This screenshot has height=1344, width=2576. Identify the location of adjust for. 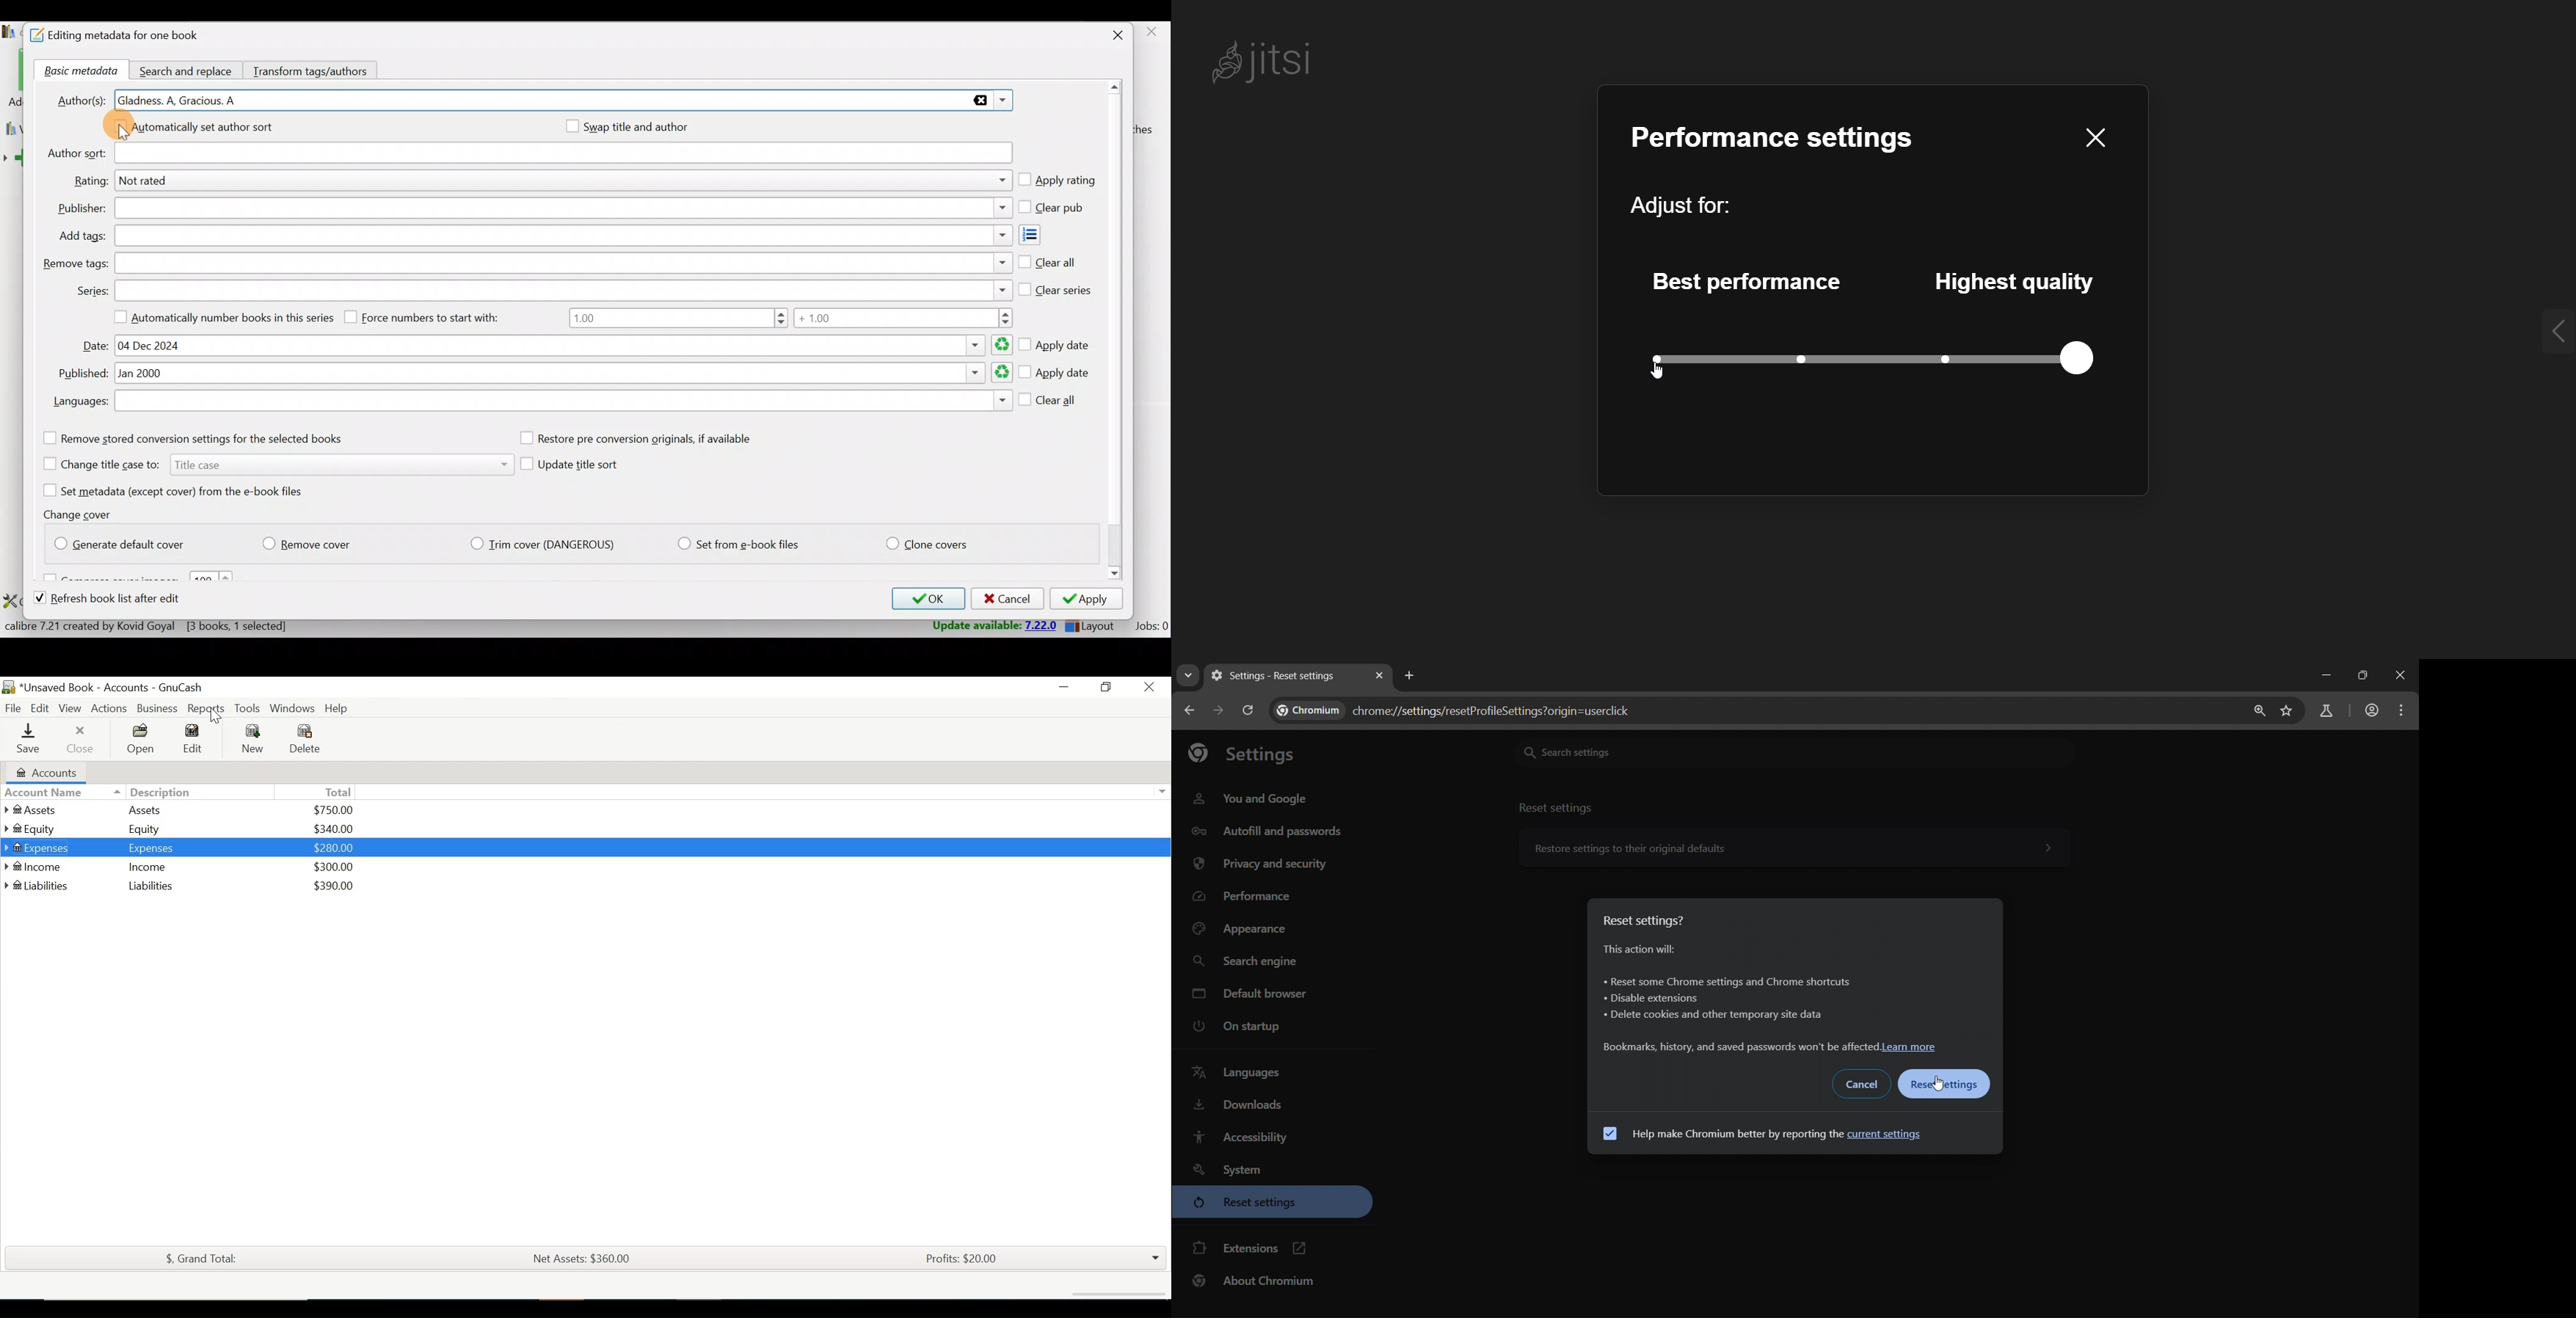
(1690, 205).